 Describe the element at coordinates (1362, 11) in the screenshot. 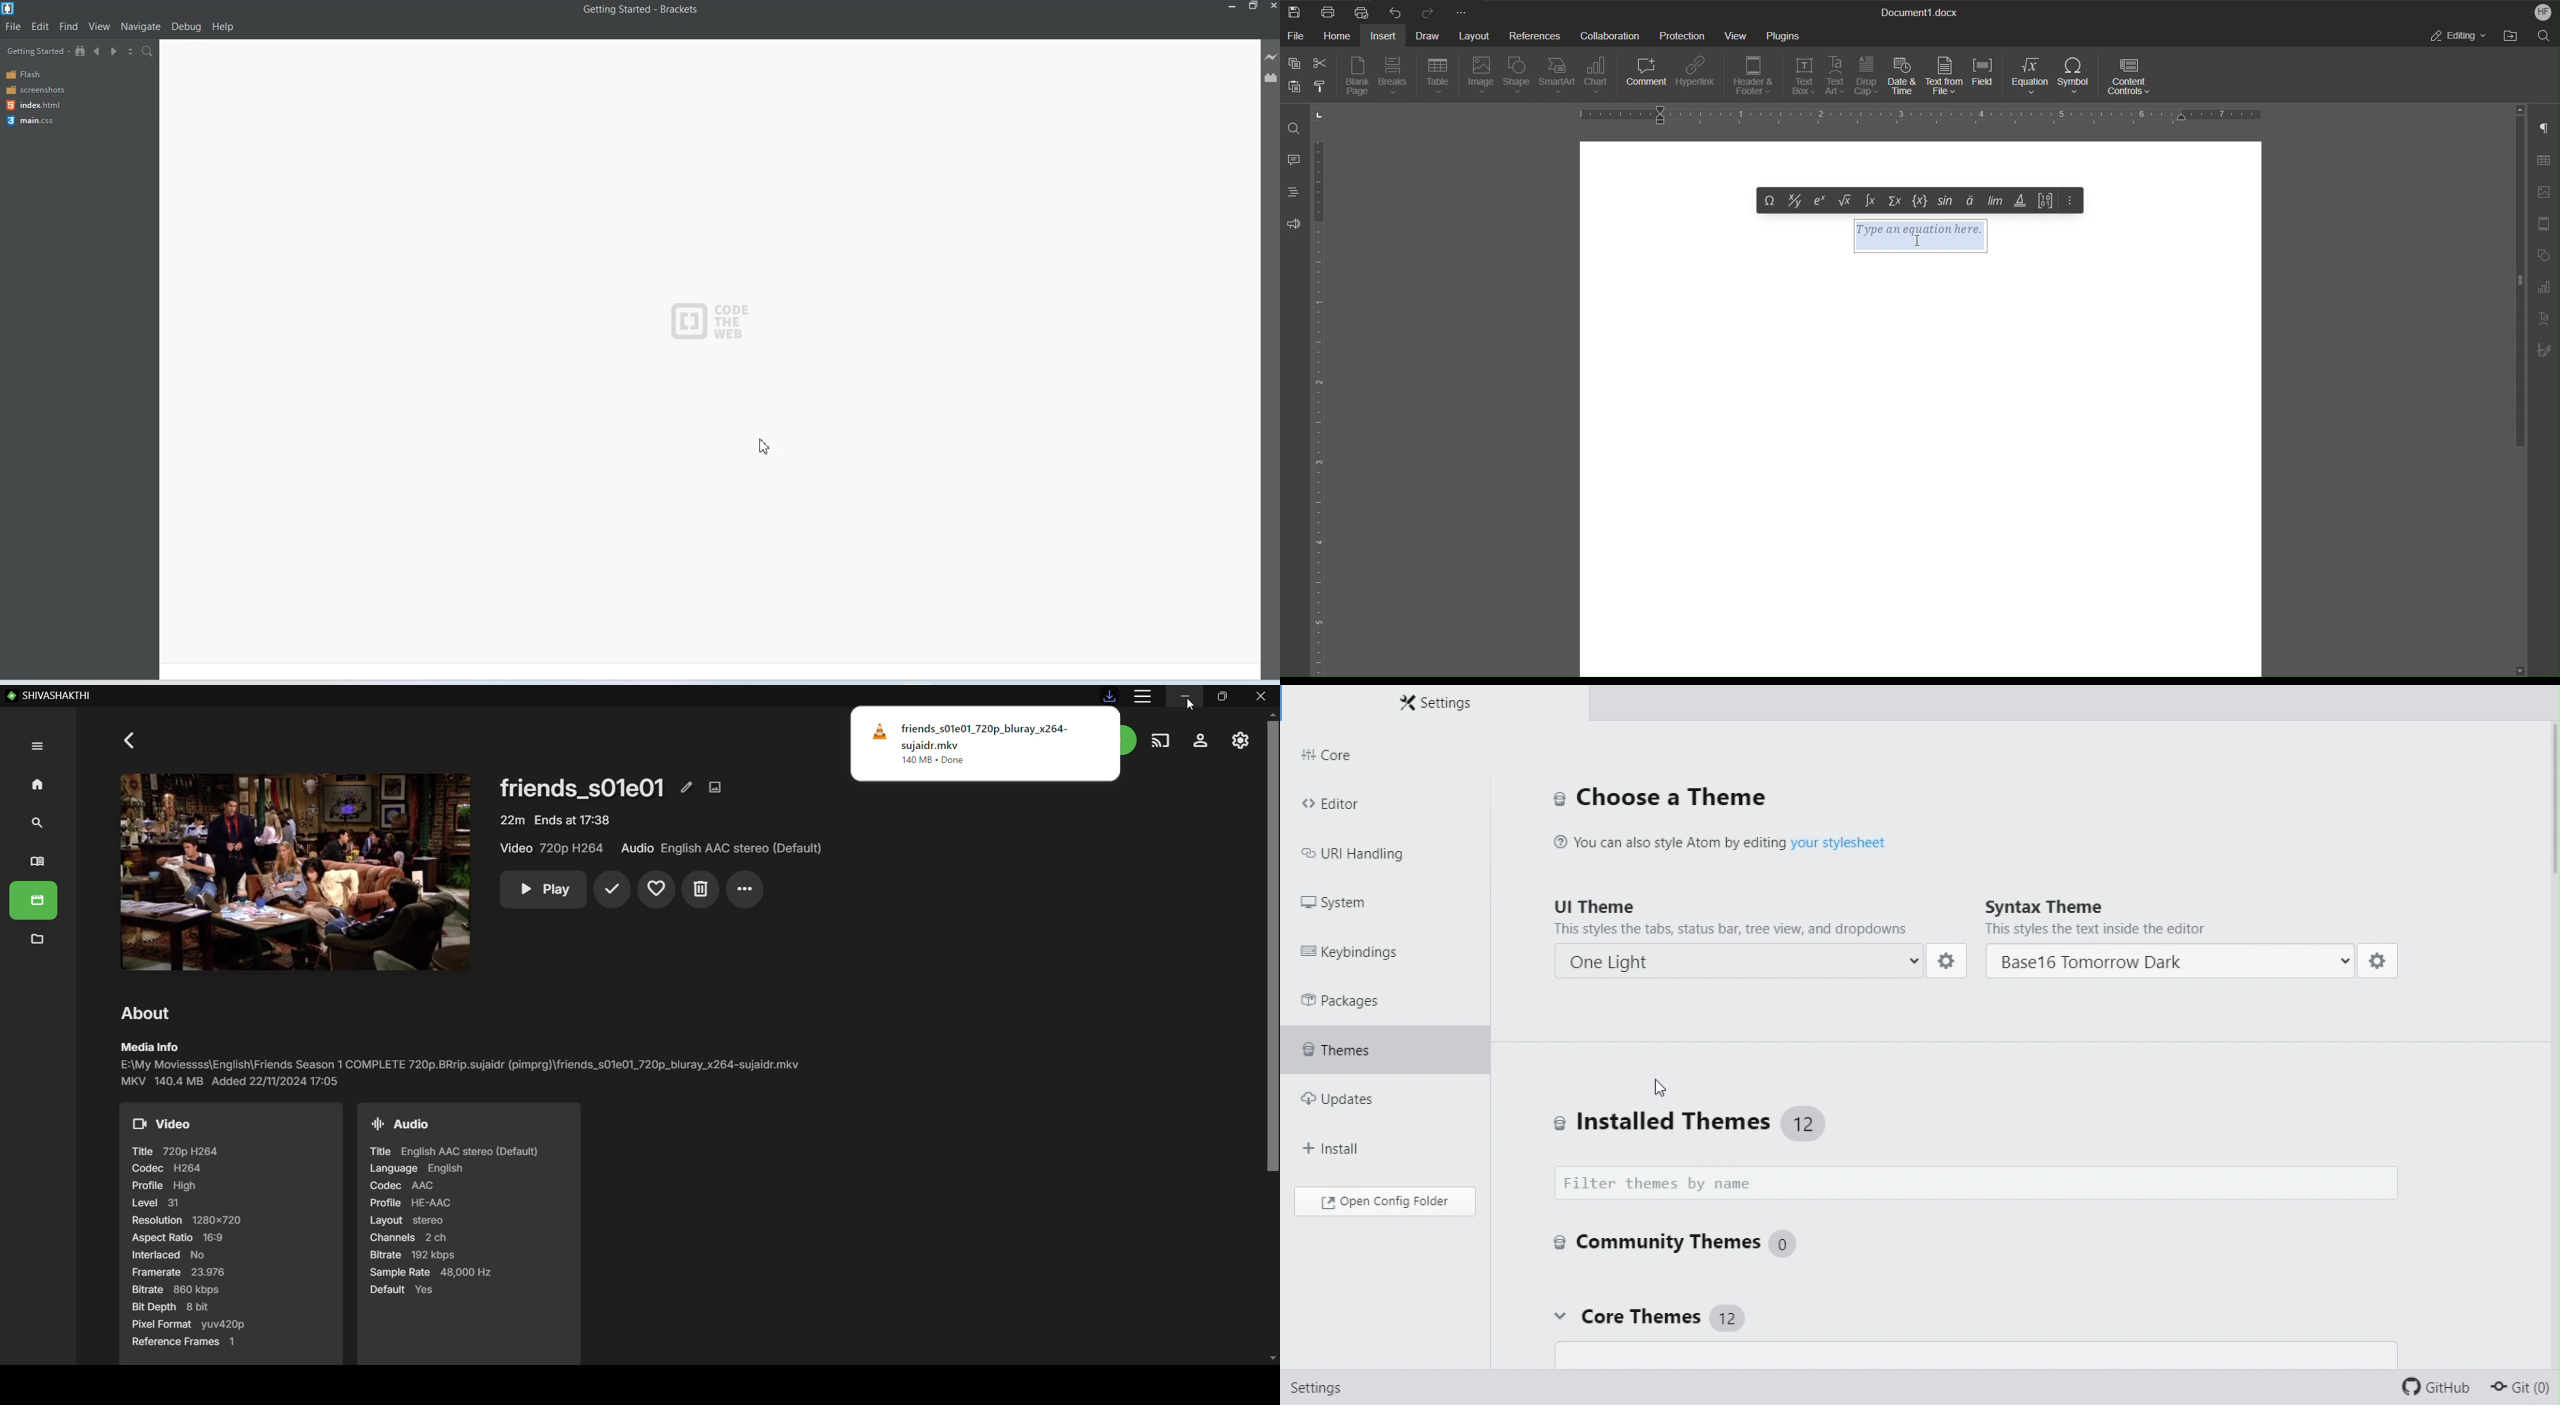

I see `Quick Print` at that location.